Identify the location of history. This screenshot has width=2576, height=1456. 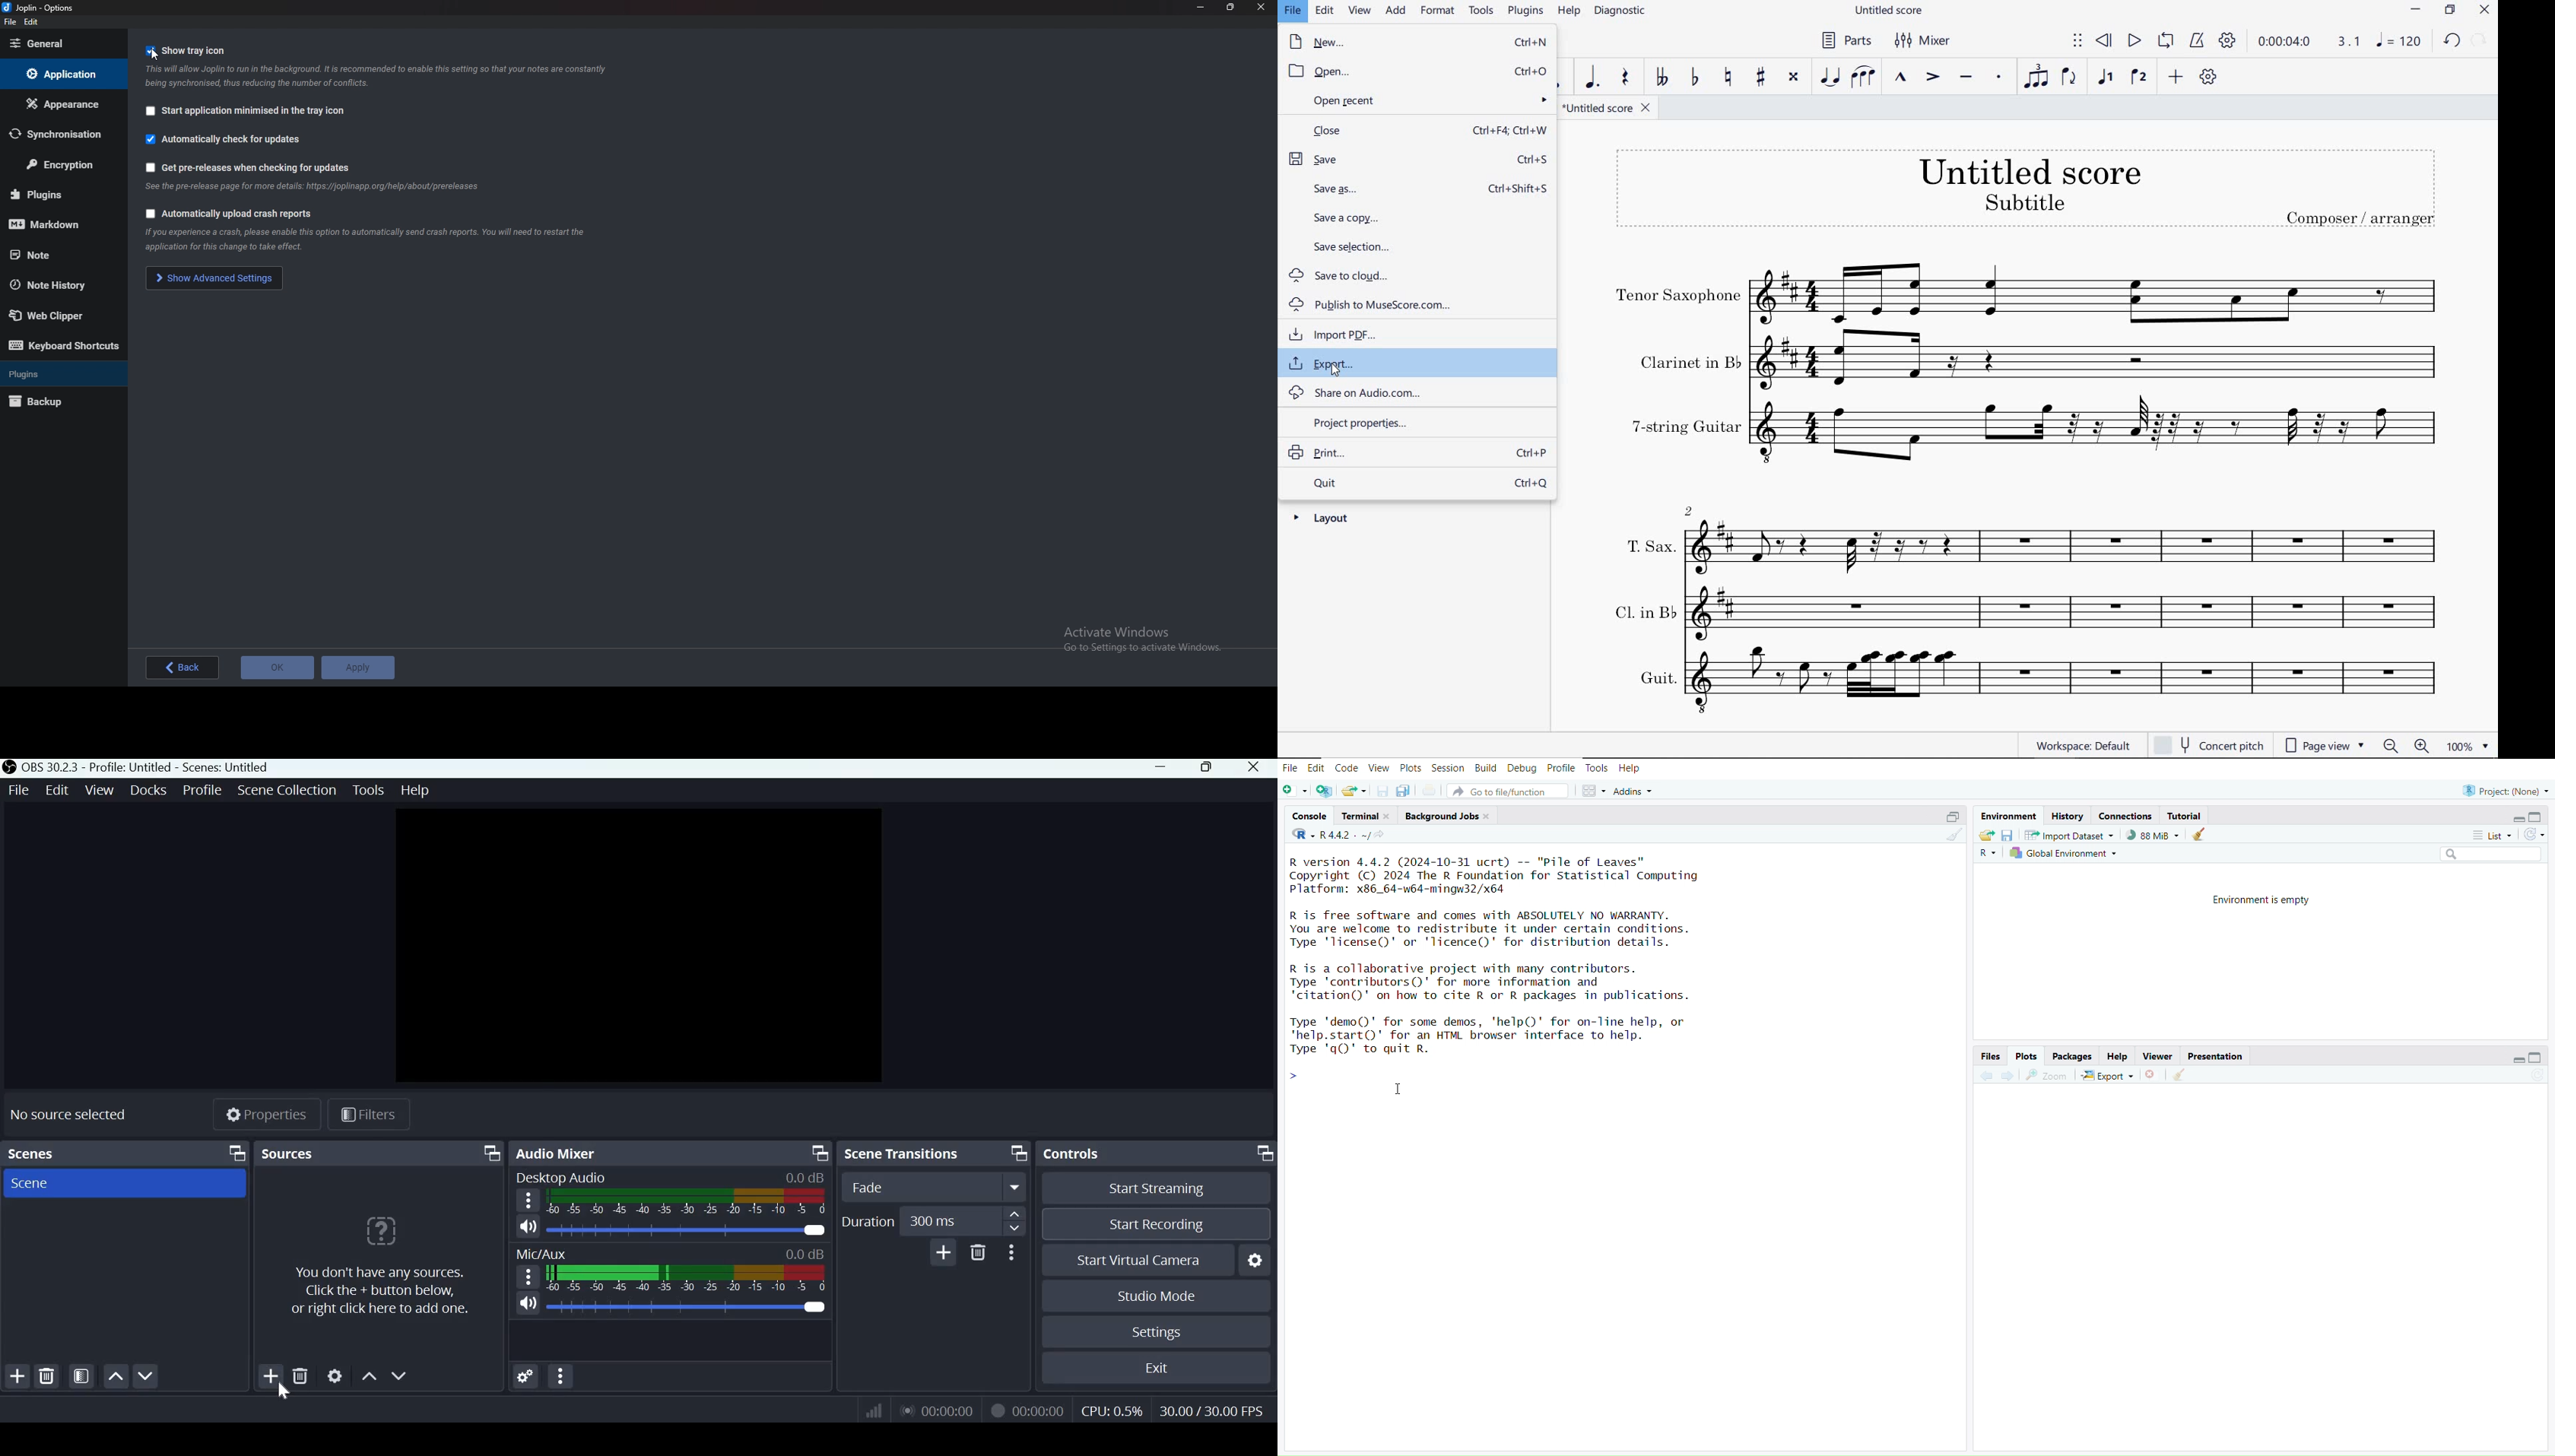
(2067, 816).